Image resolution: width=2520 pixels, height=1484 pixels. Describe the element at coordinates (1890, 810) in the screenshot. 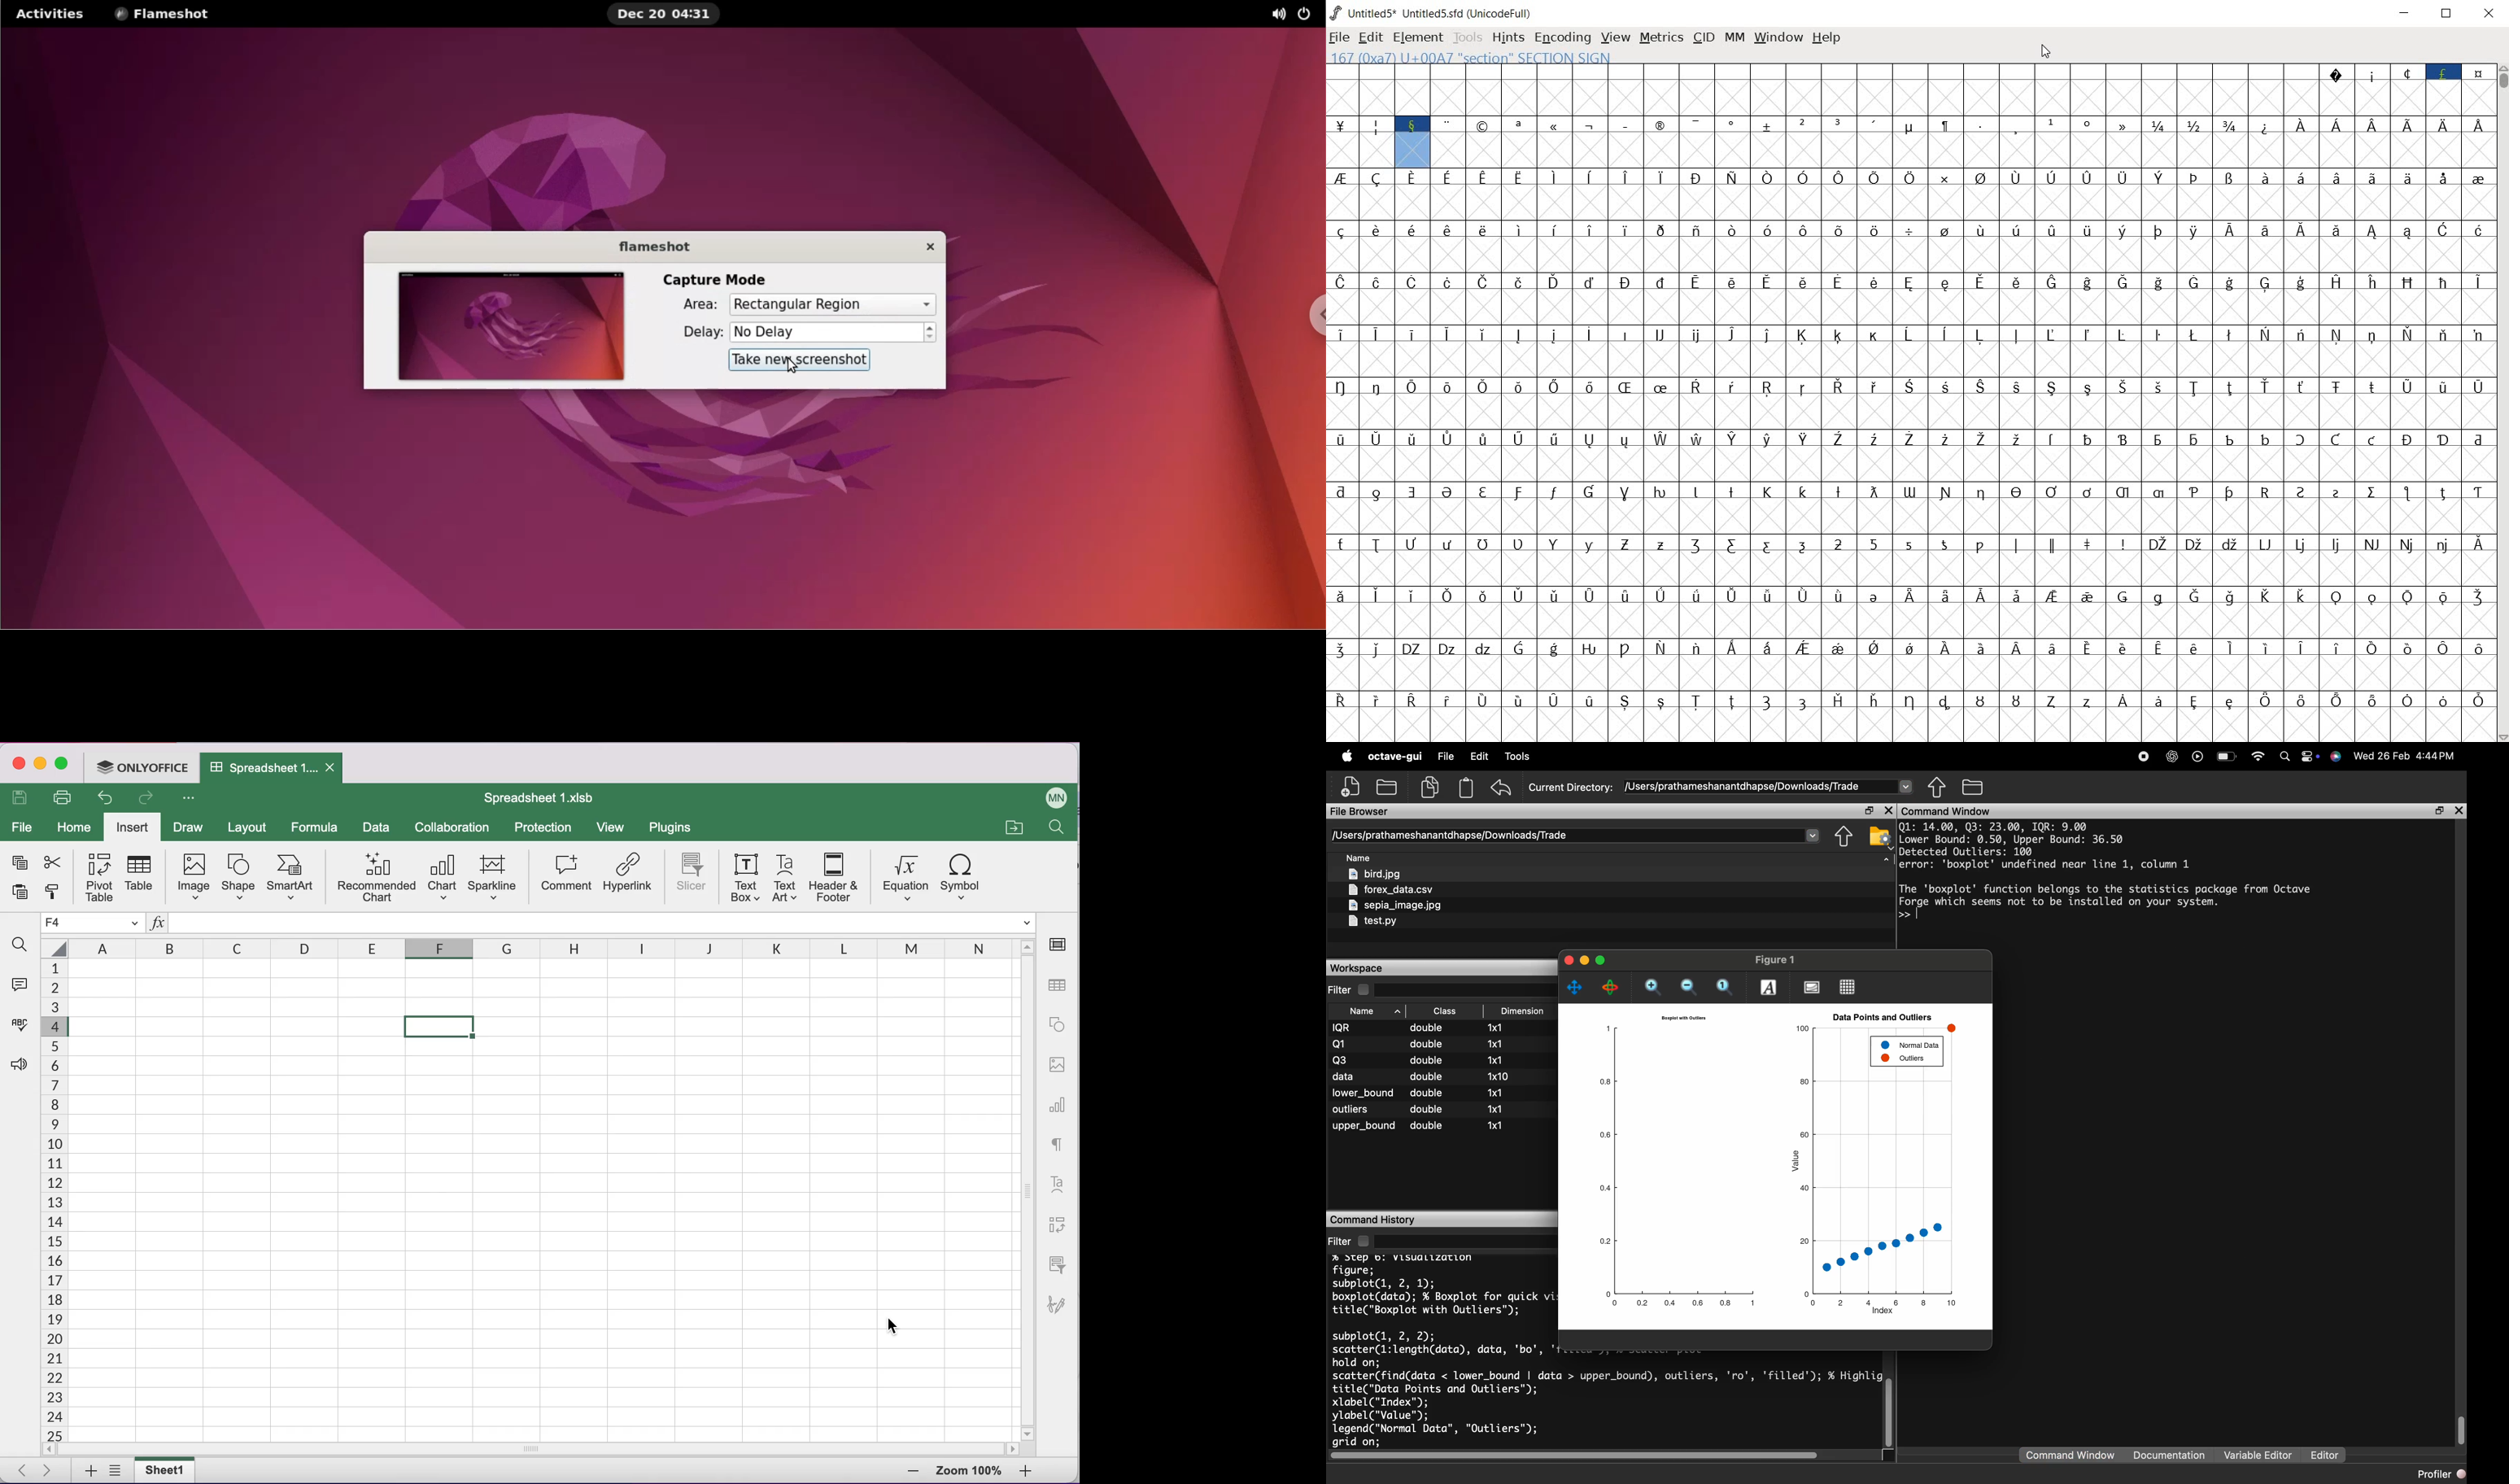

I see `close` at that location.